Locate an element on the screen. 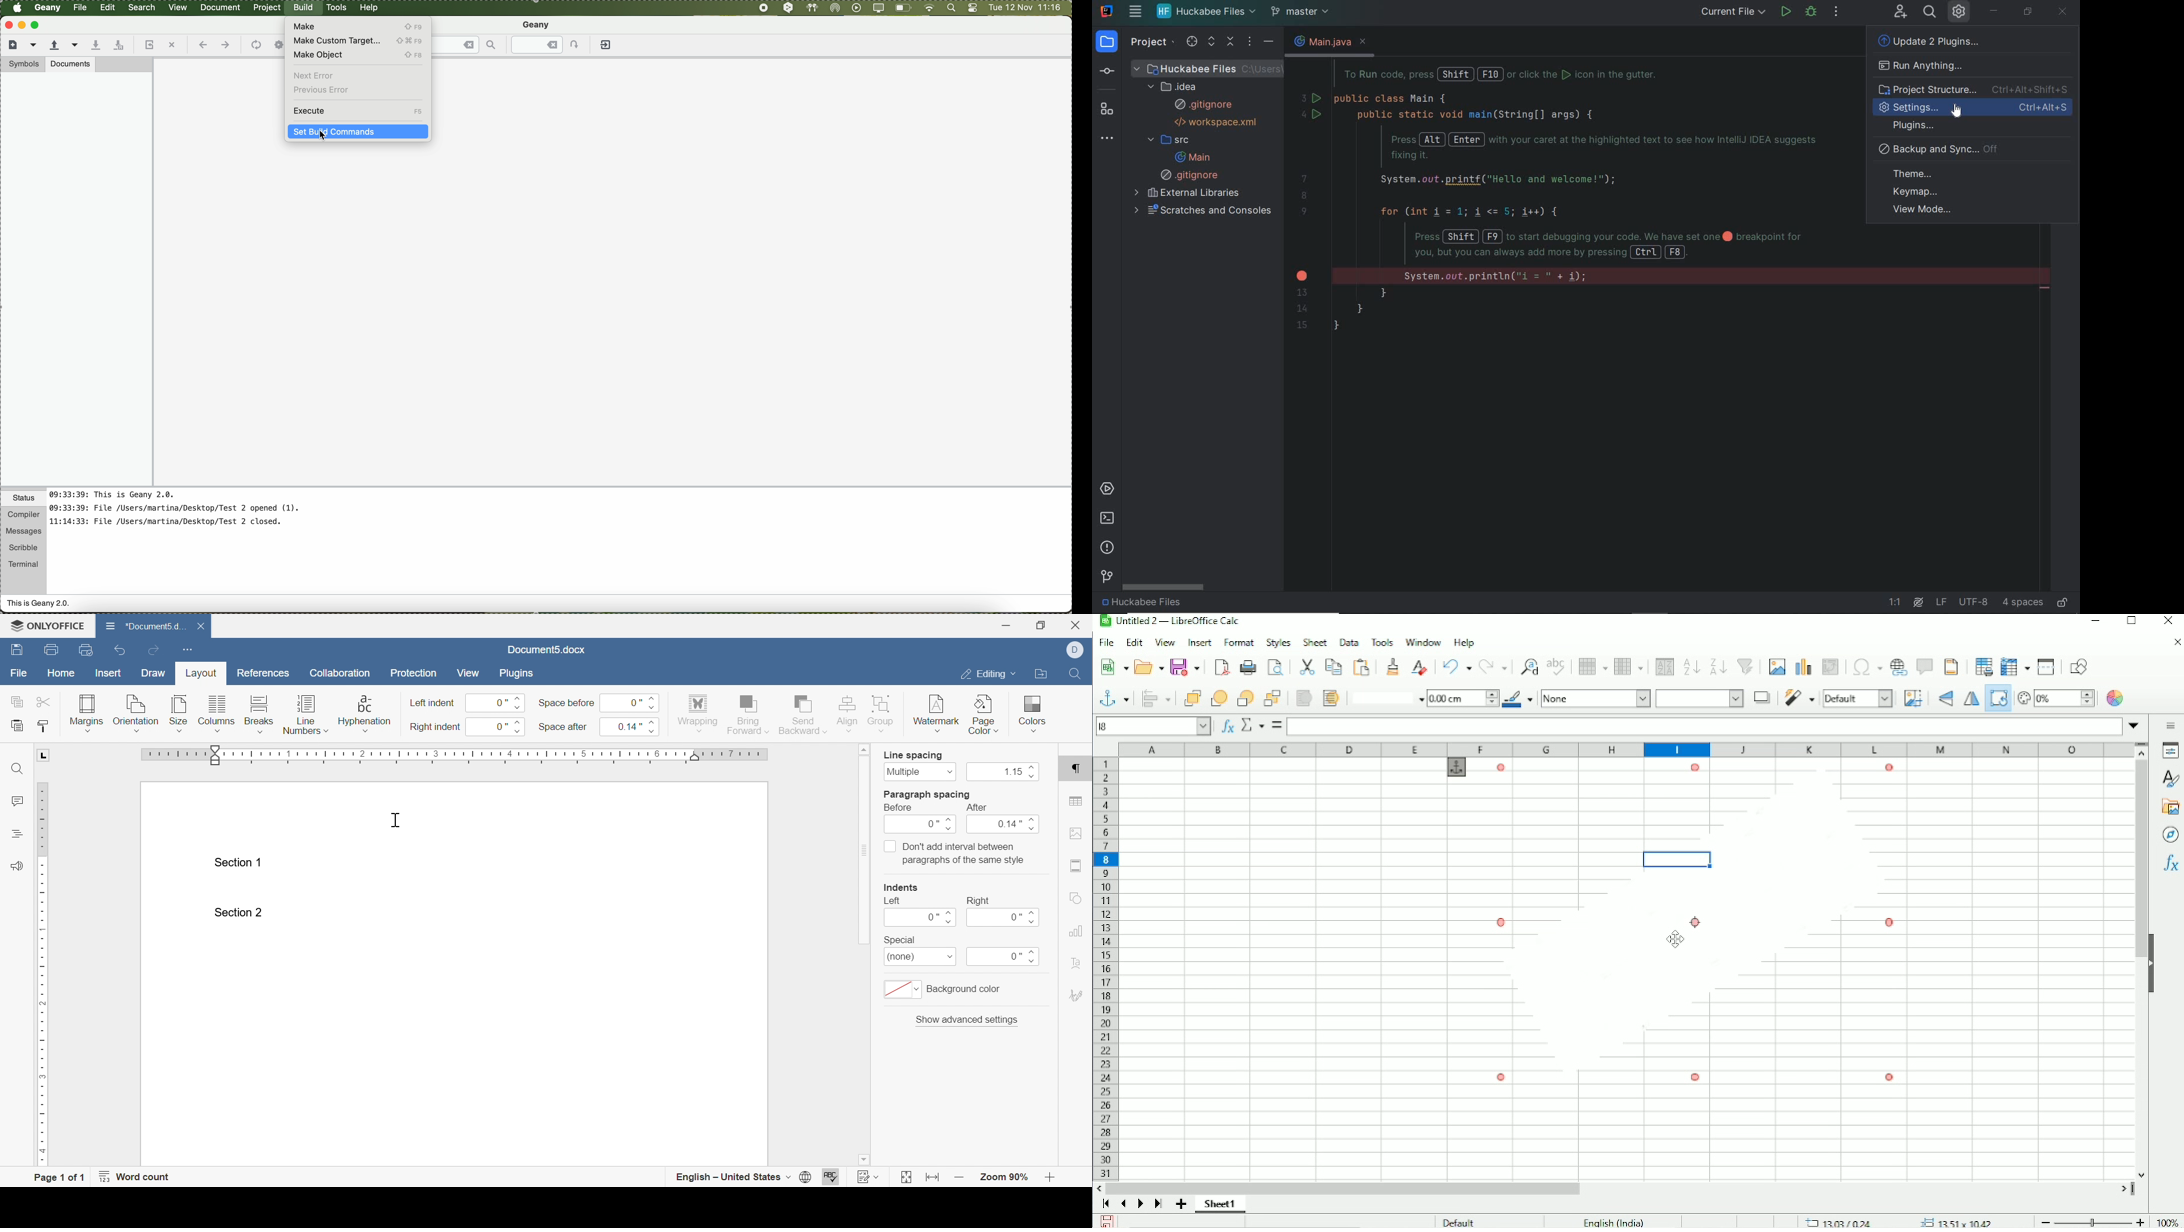  left is located at coordinates (893, 901).